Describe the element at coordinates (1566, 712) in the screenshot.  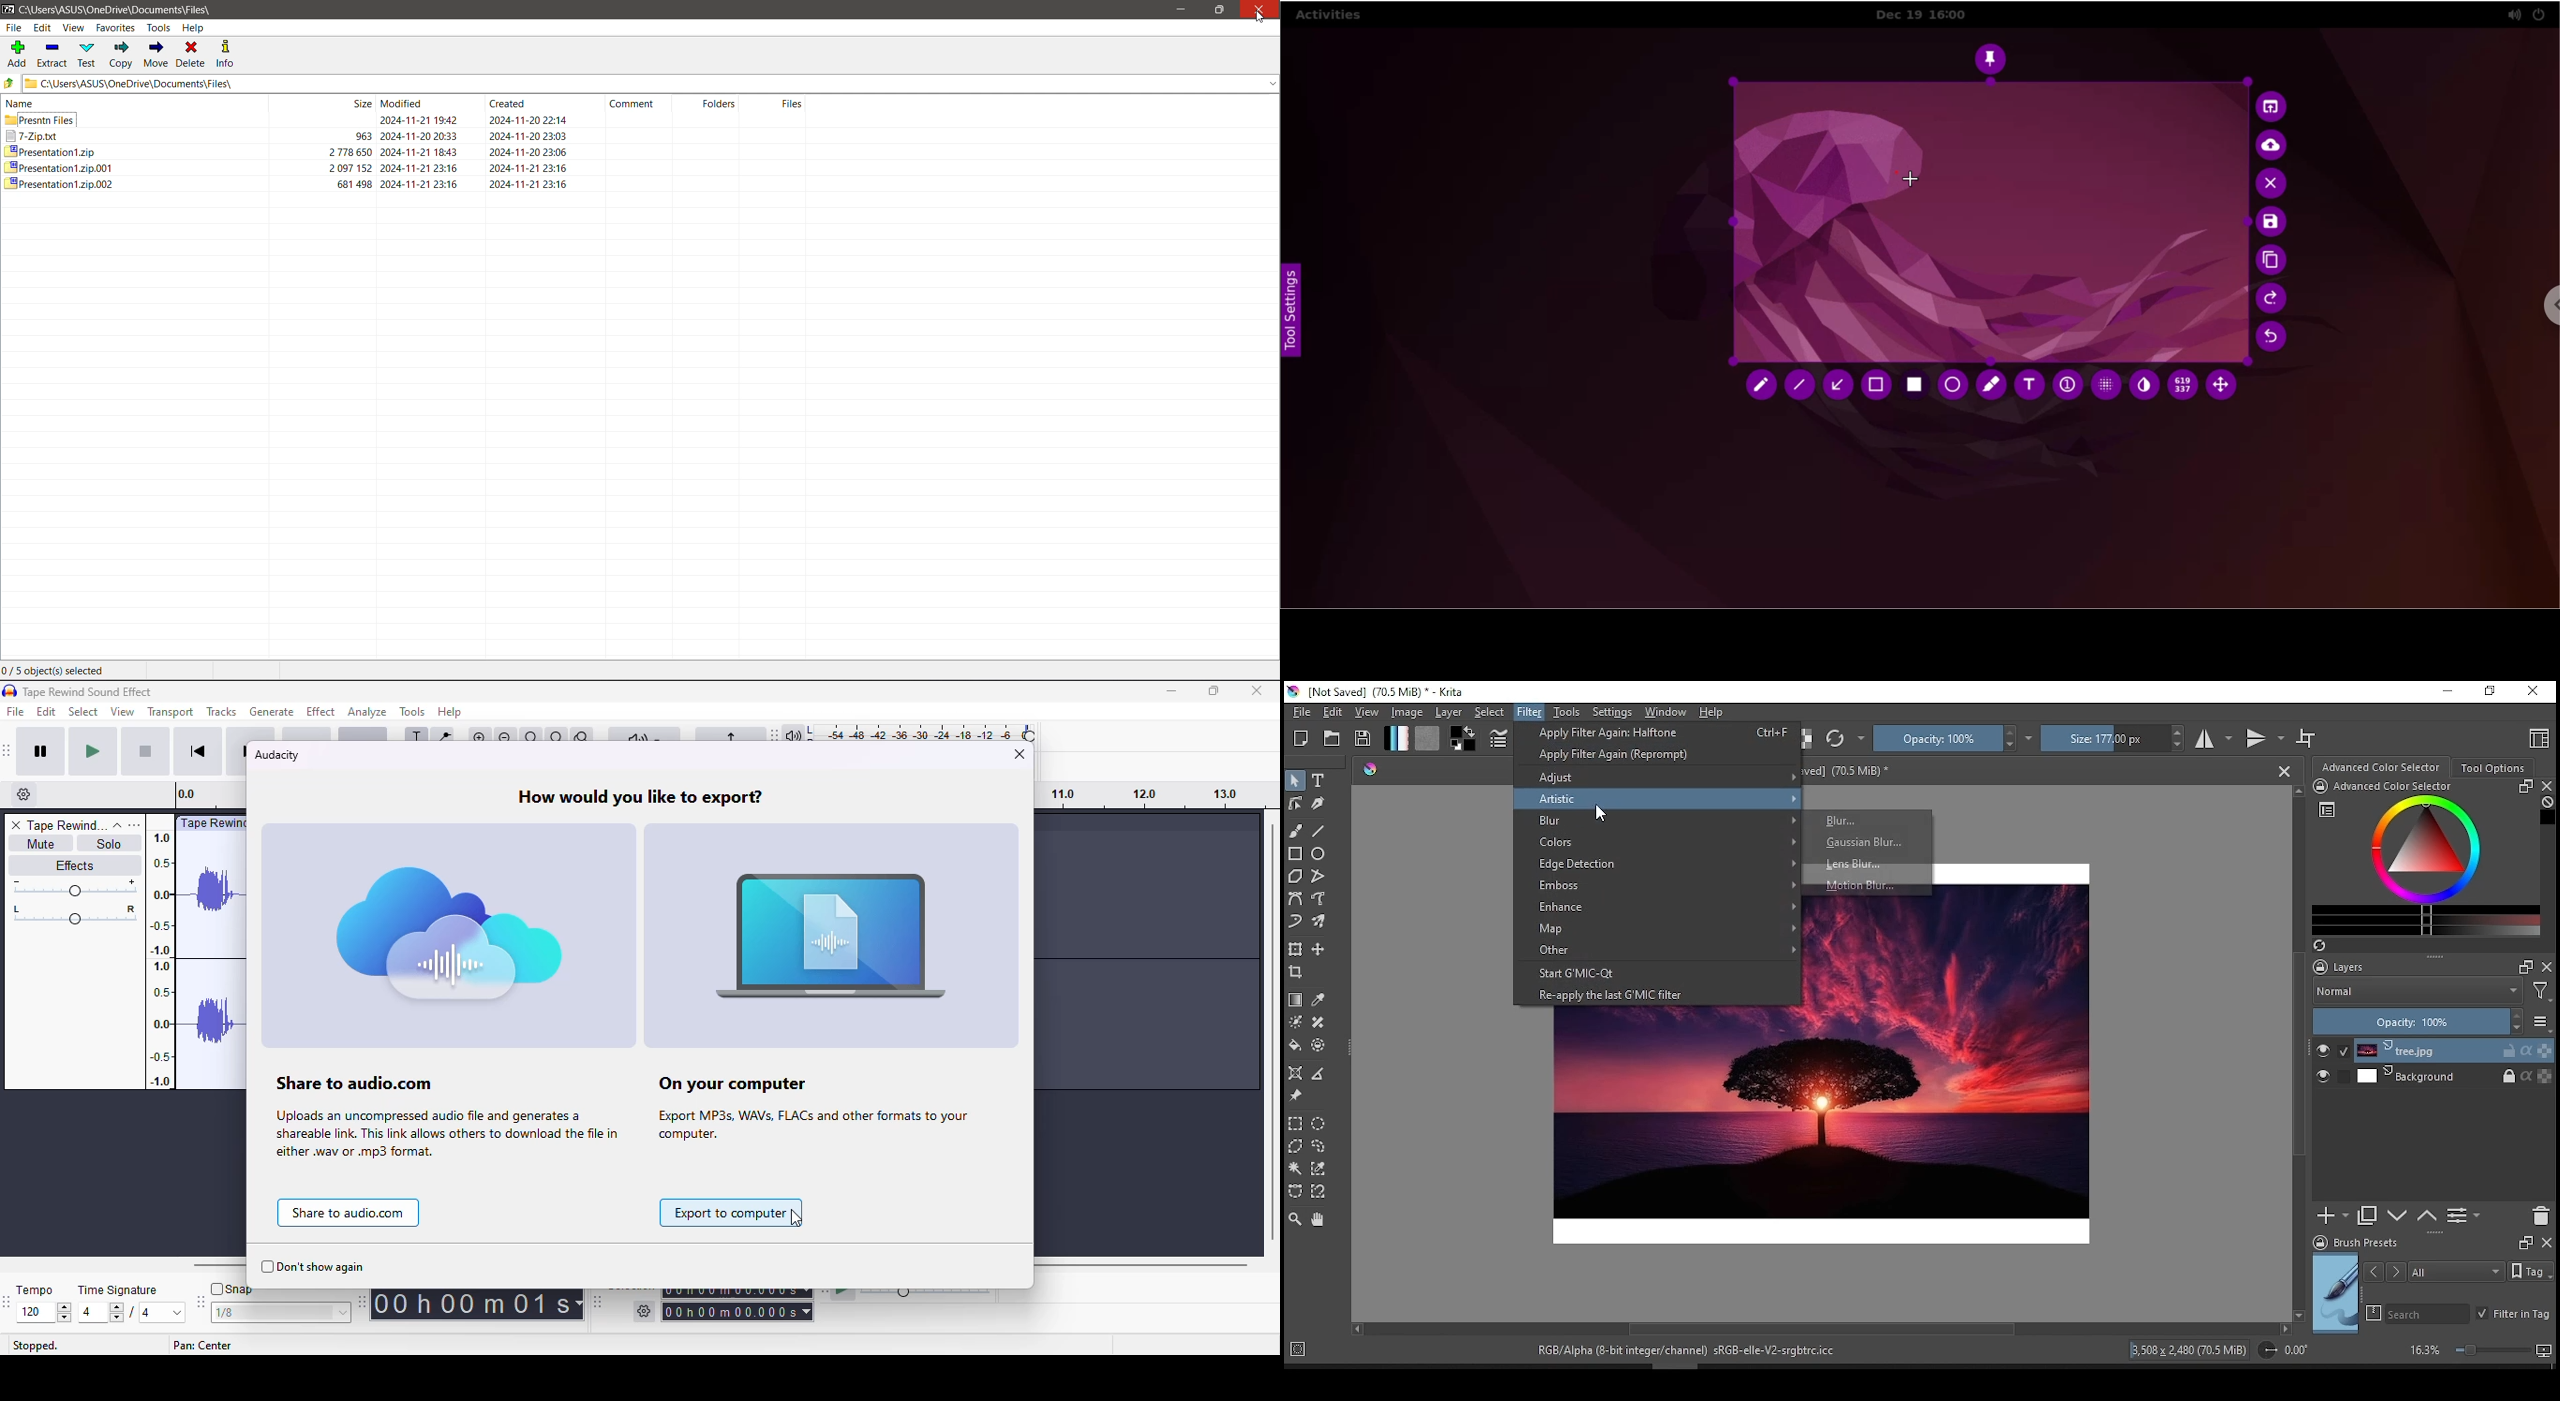
I see `tools` at that location.